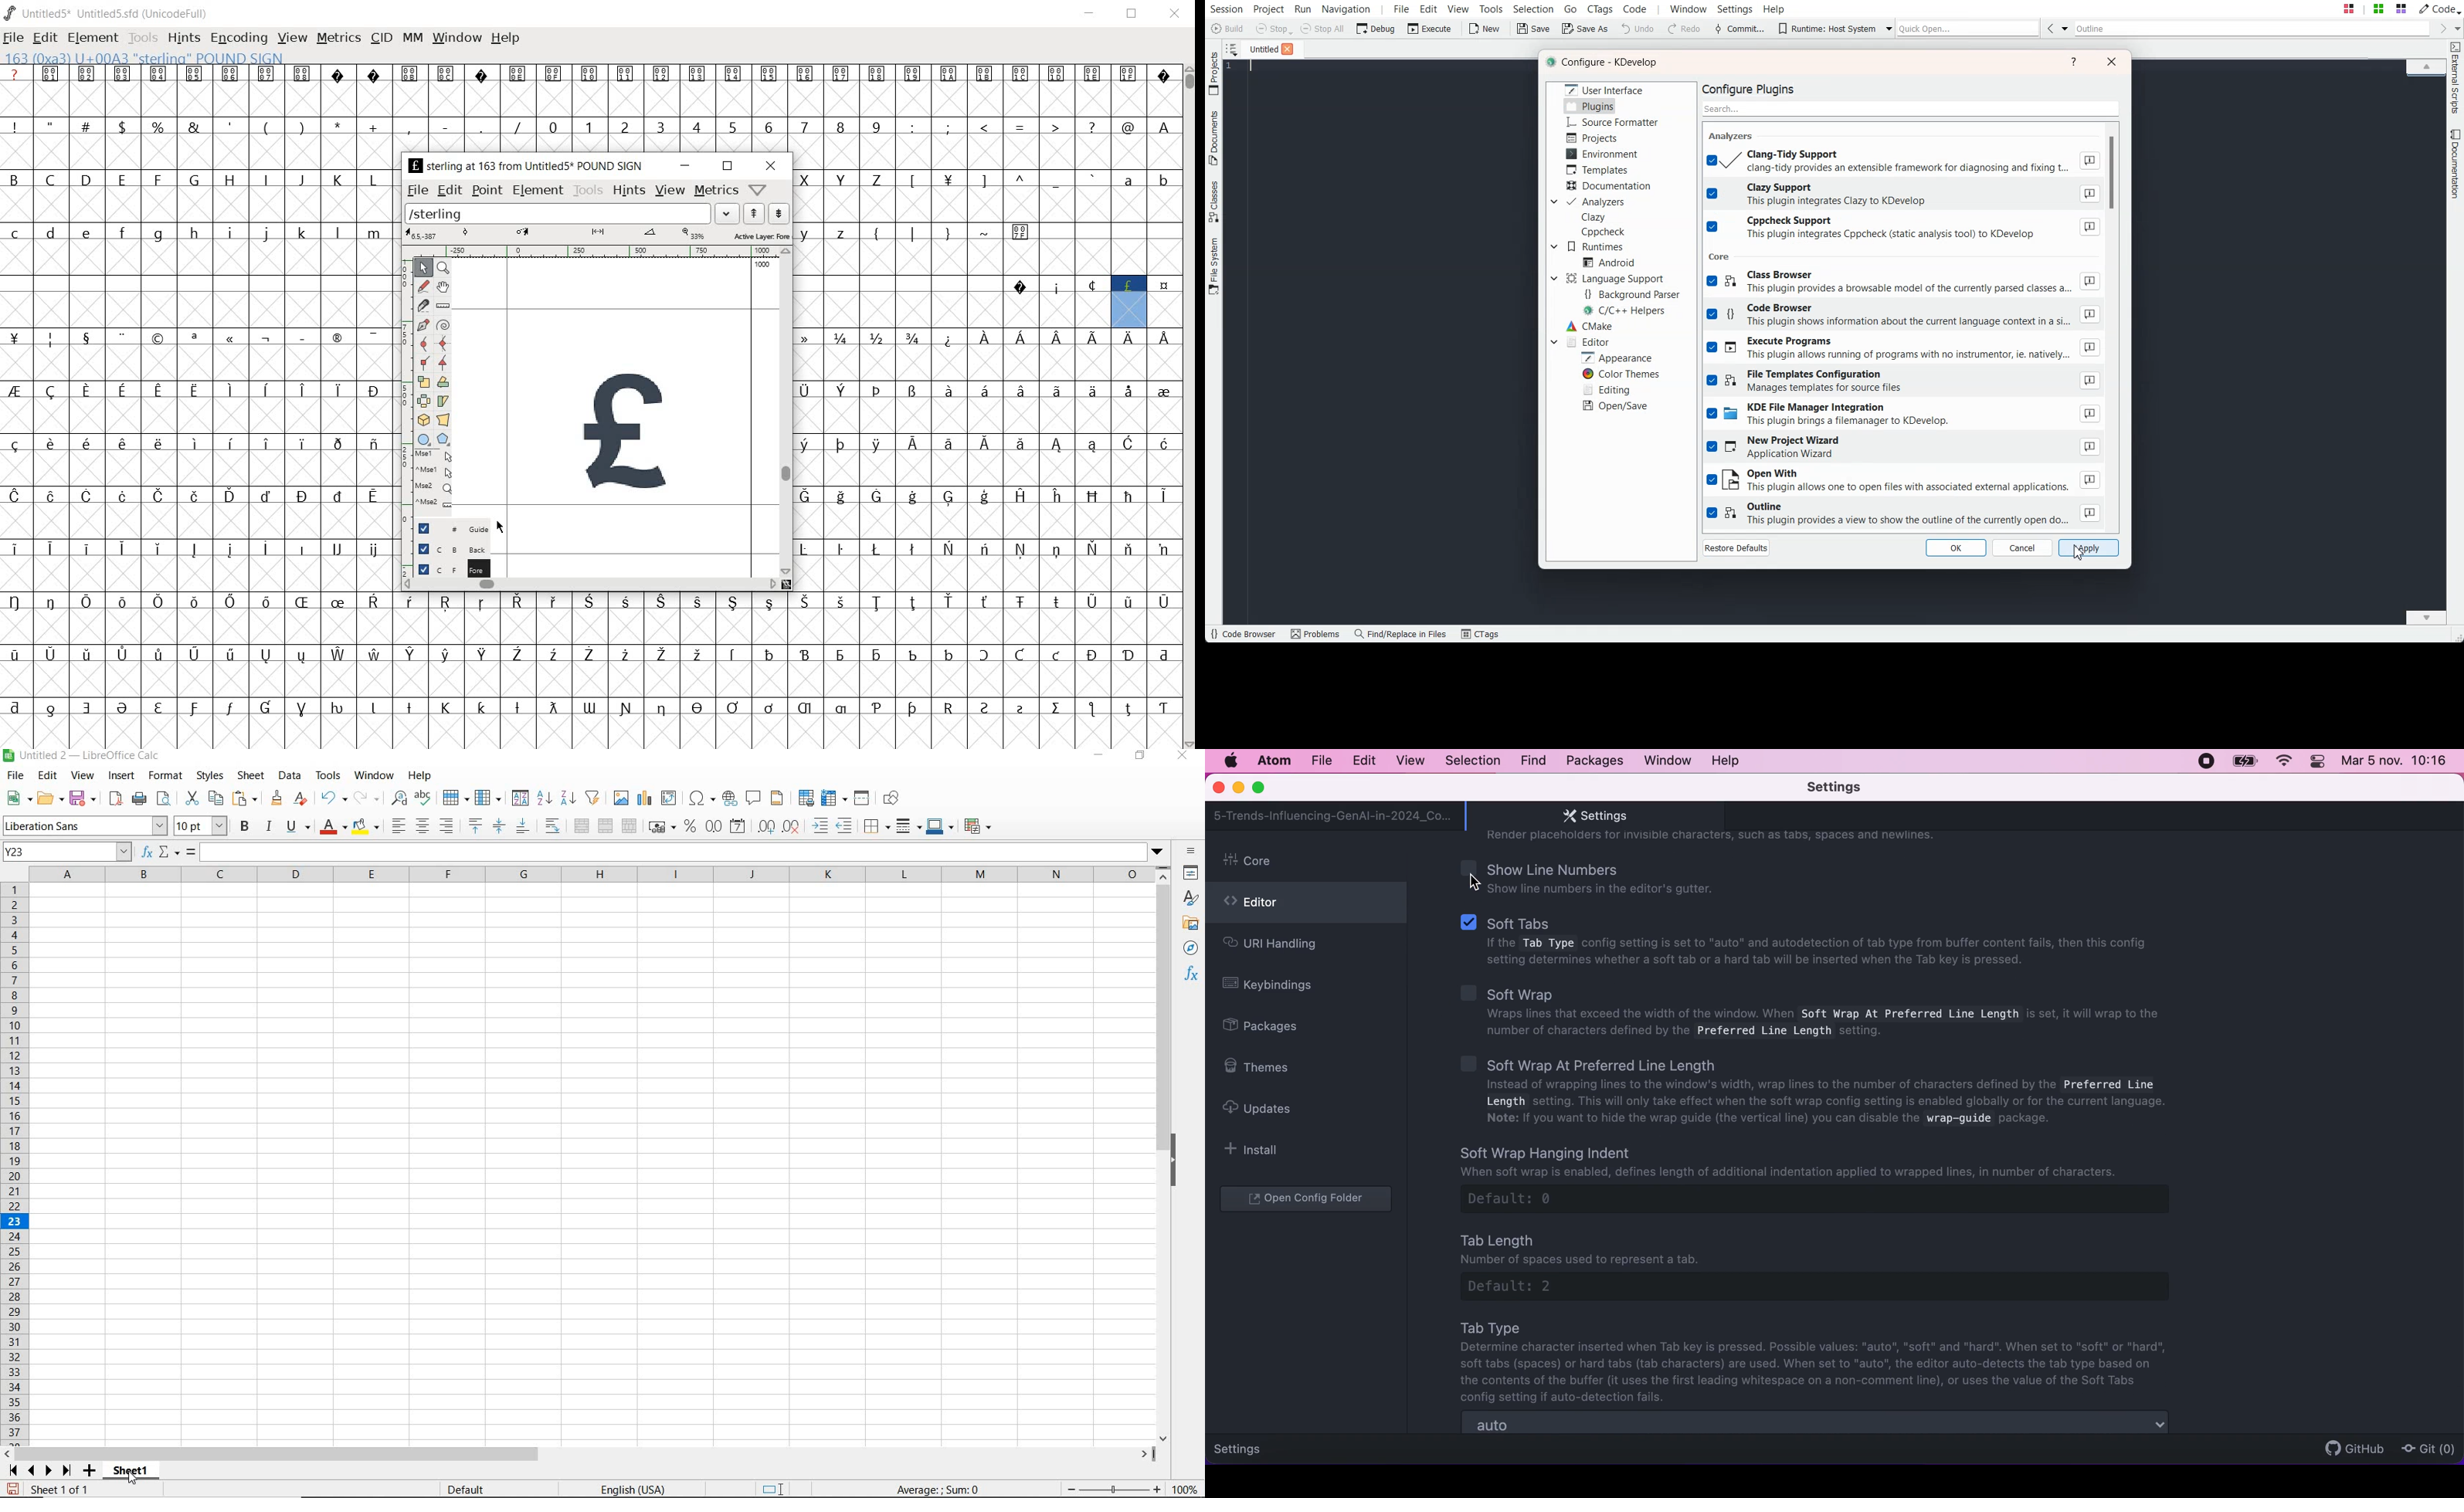  What do you see at coordinates (413, 39) in the screenshot?
I see `MM` at bounding box center [413, 39].